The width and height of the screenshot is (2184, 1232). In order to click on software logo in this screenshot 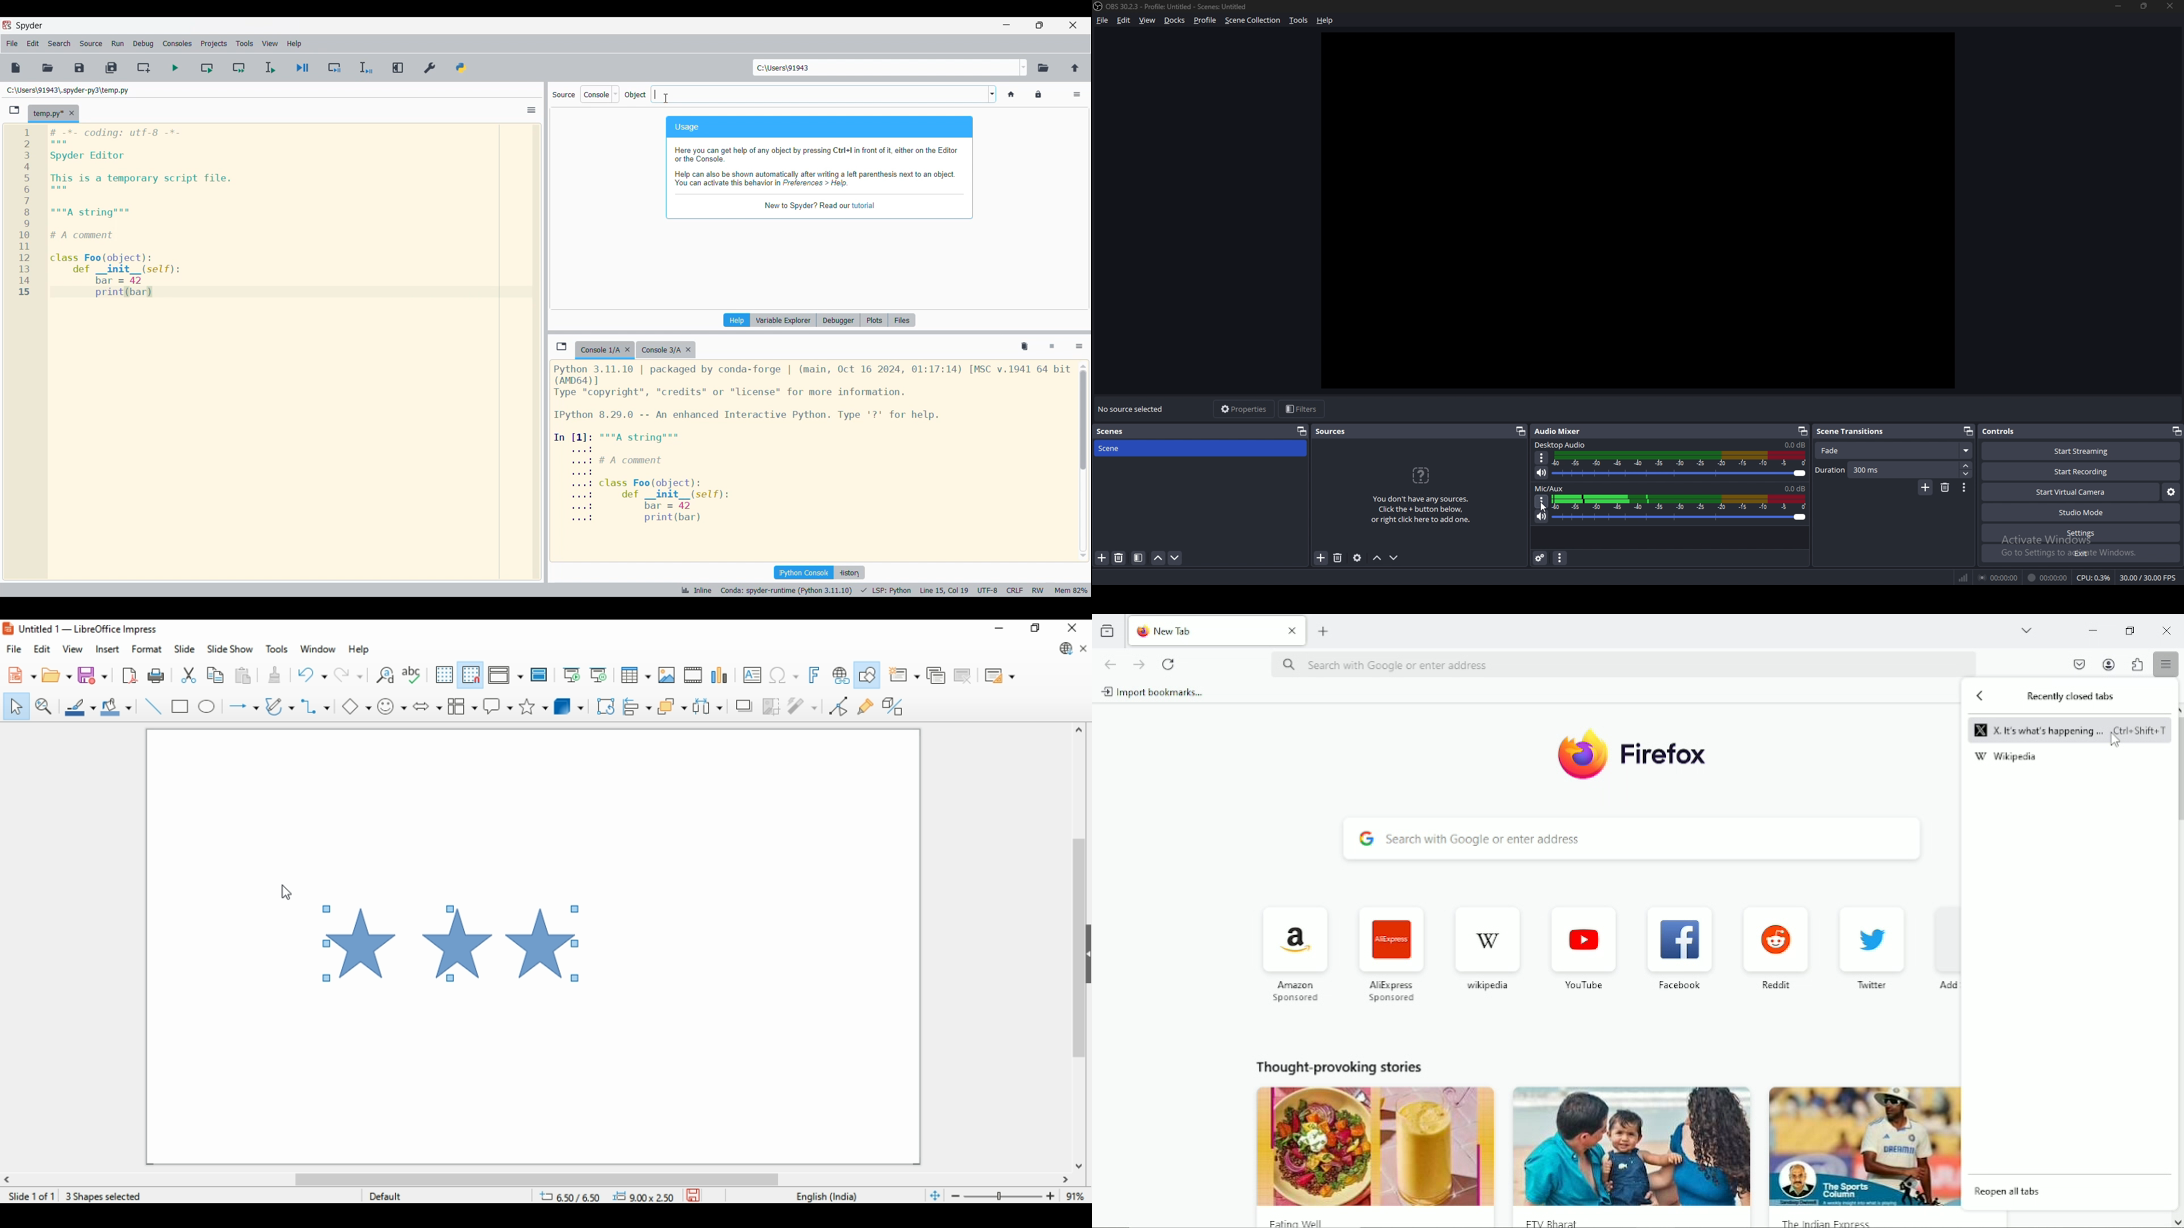, I will do `click(7, 25)`.